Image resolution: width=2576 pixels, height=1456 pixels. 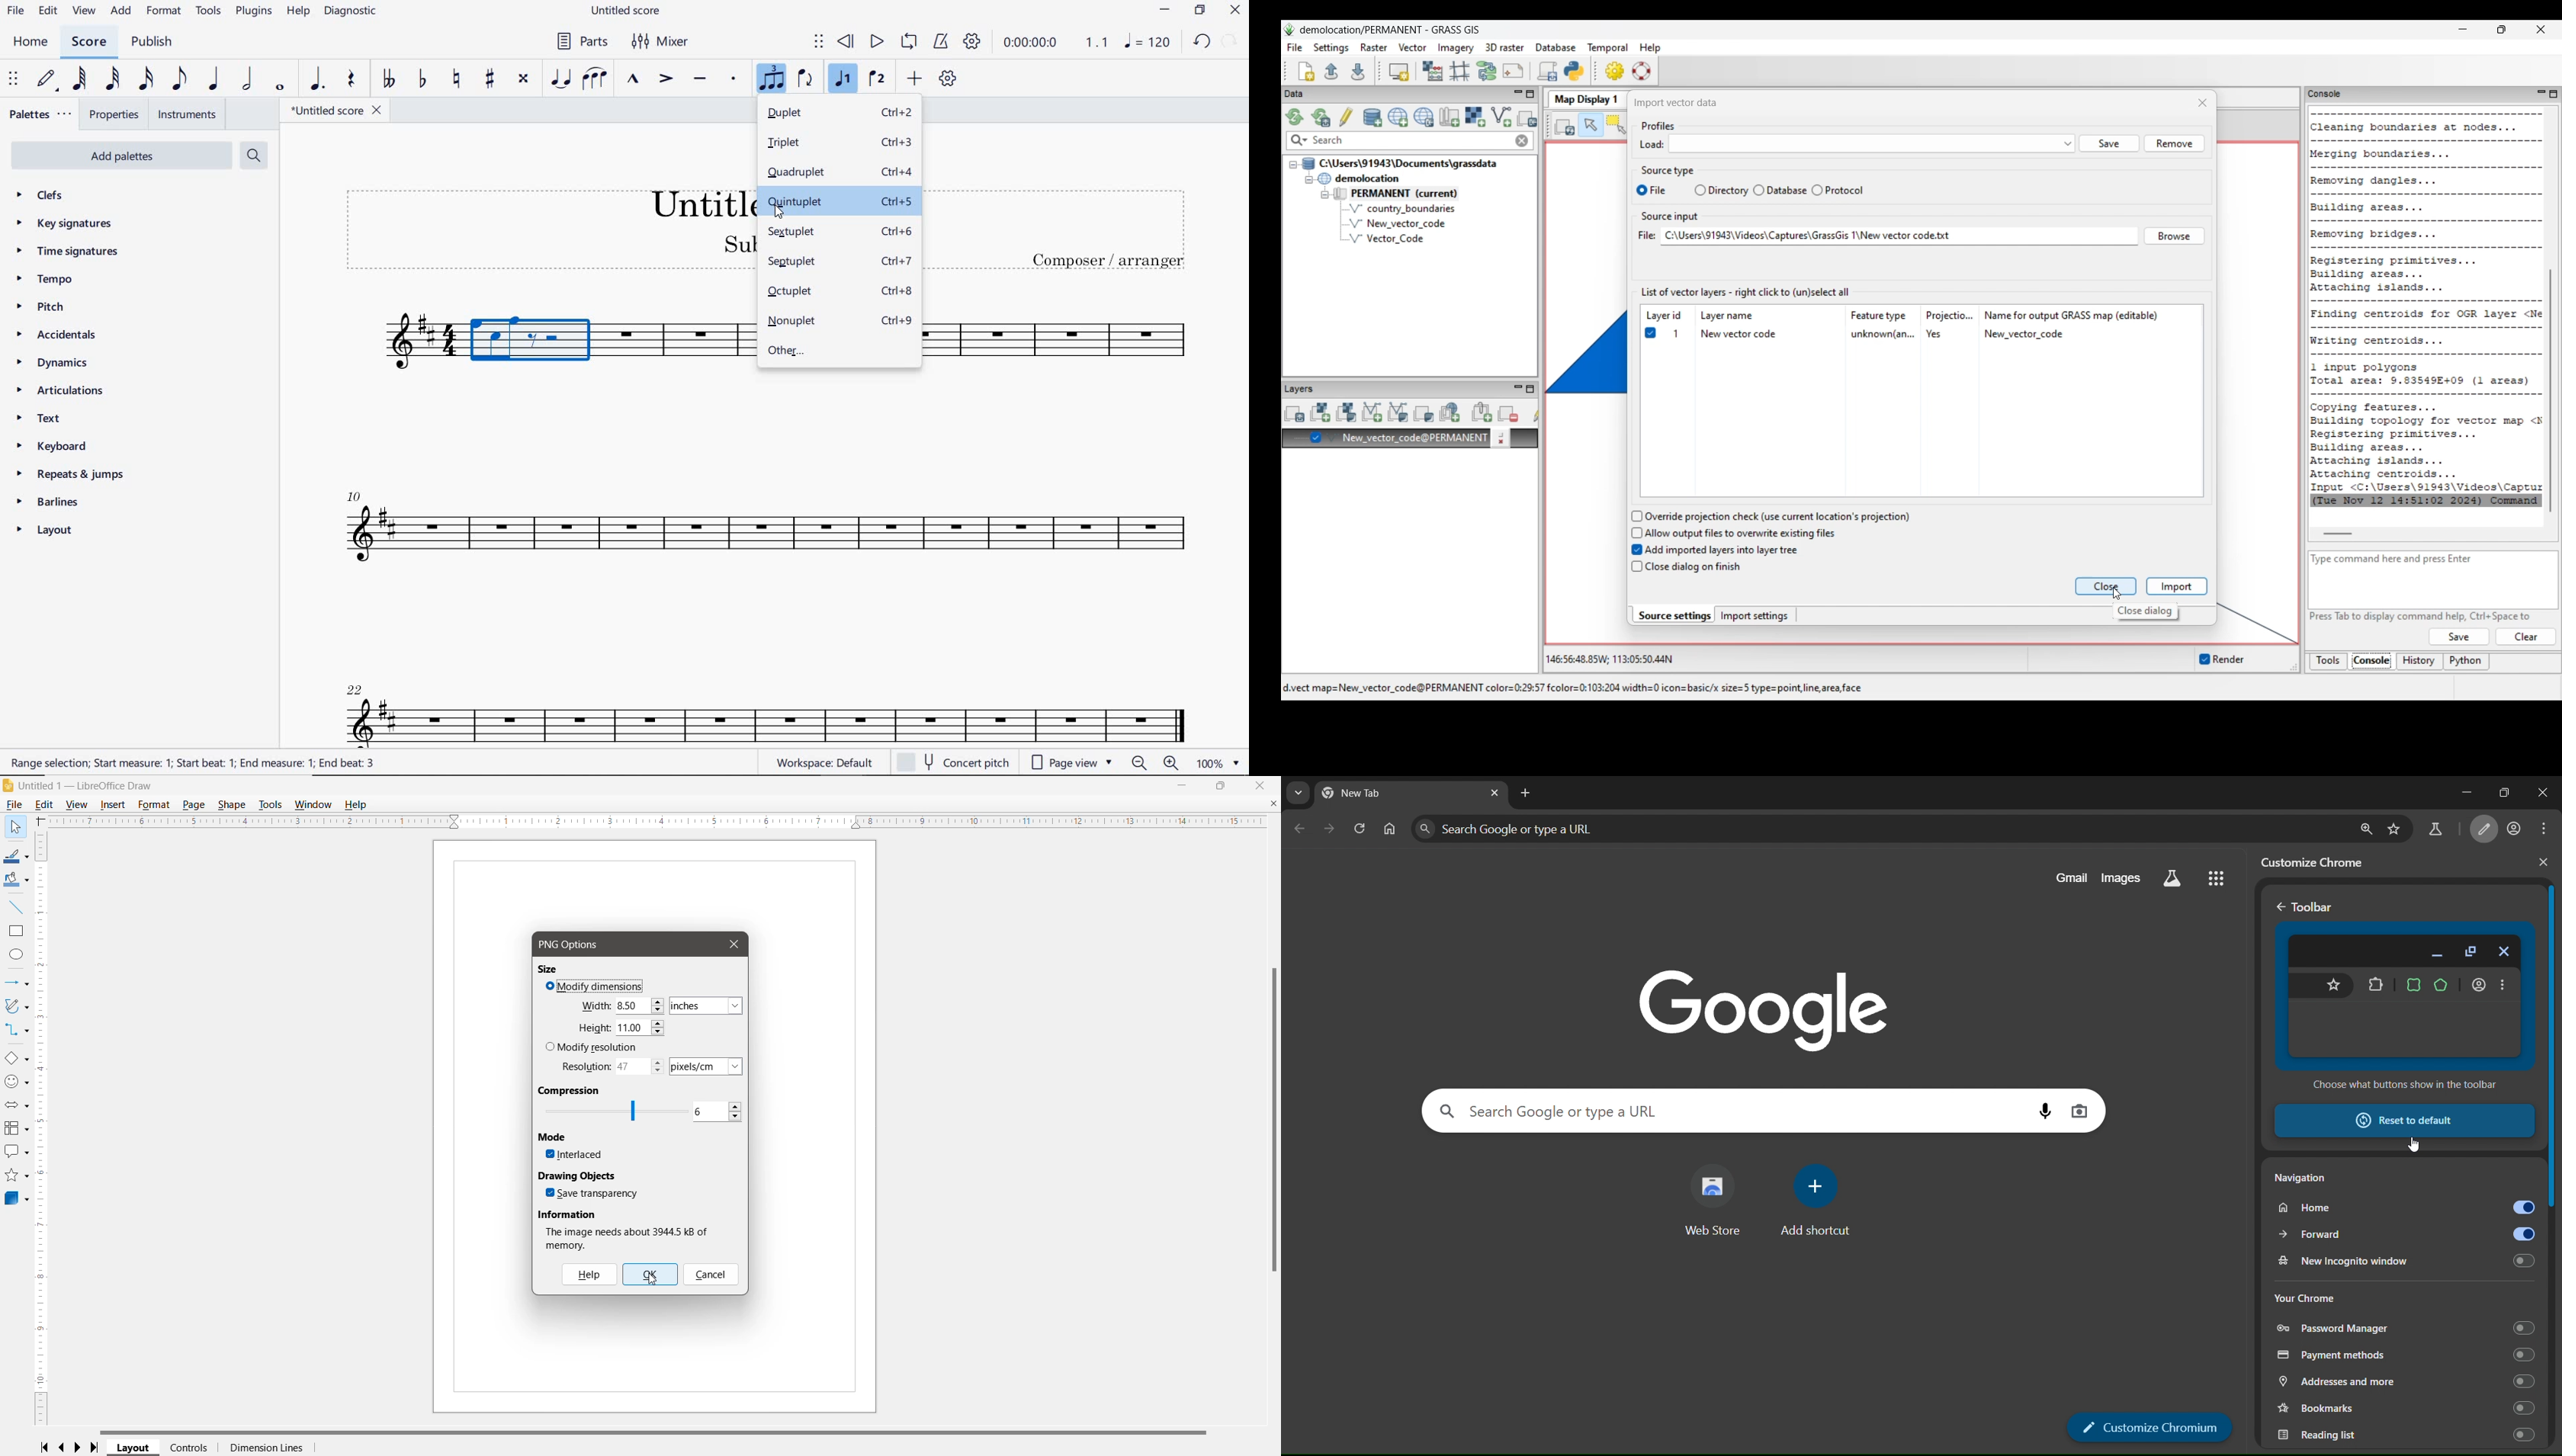 I want to click on gmail, so click(x=2066, y=878).